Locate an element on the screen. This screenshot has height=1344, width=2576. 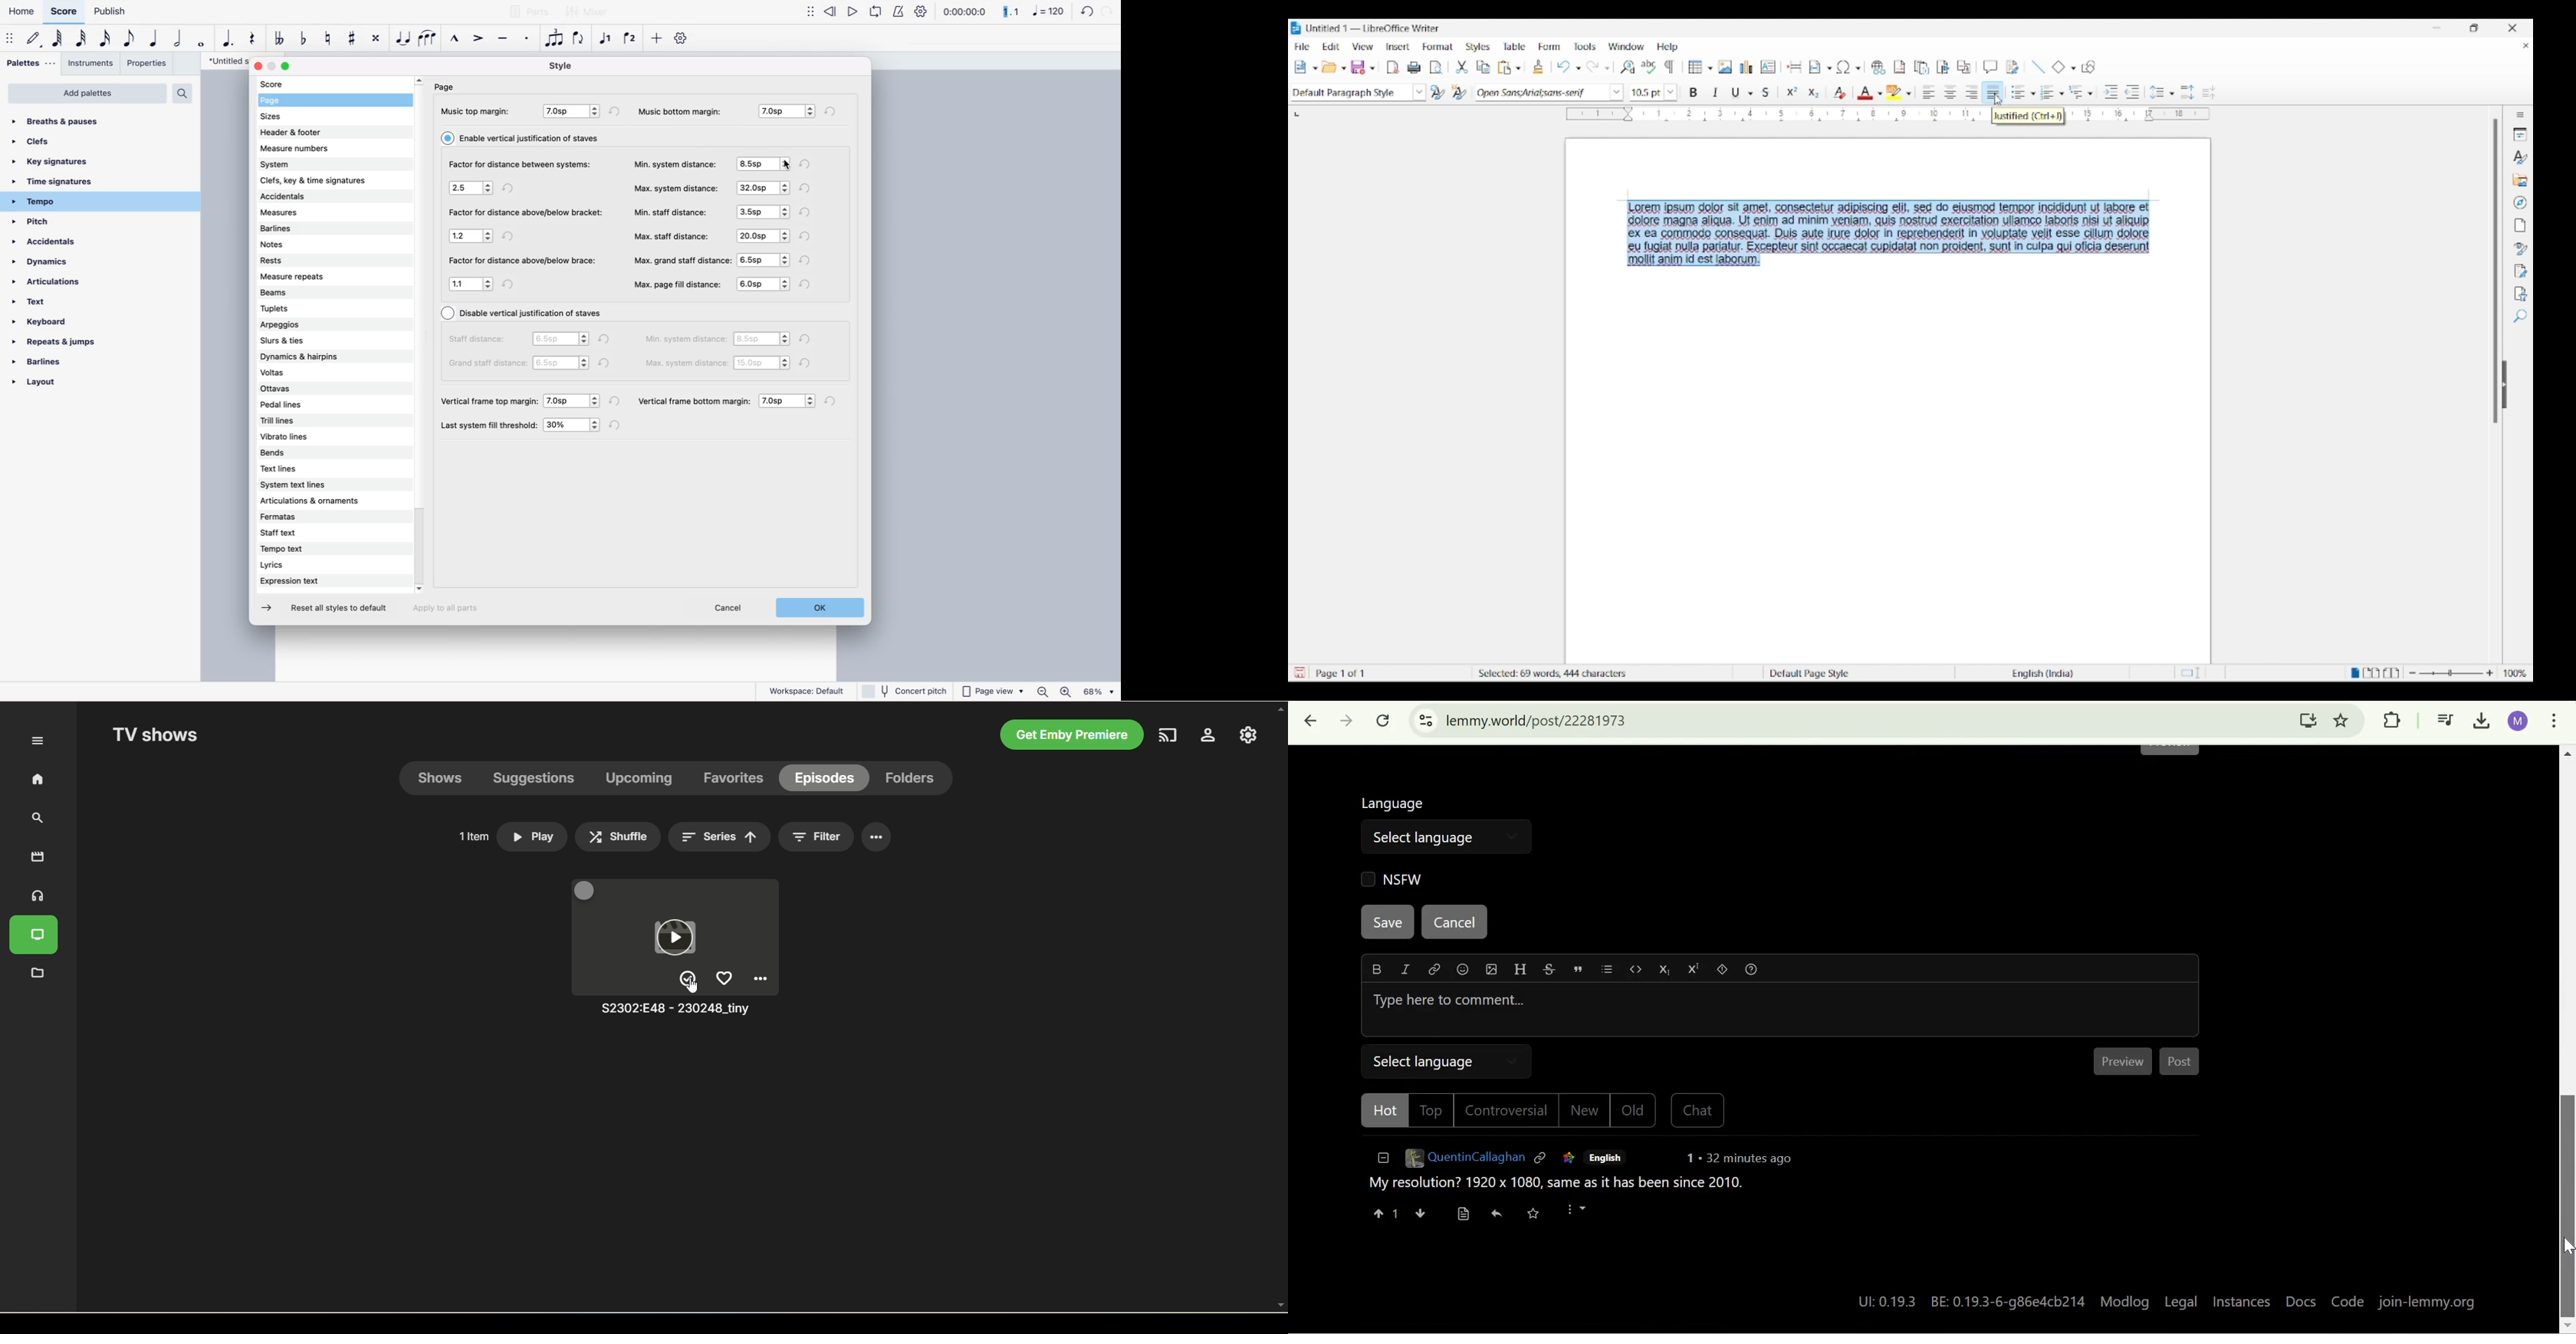
page view is located at coordinates (992, 691).